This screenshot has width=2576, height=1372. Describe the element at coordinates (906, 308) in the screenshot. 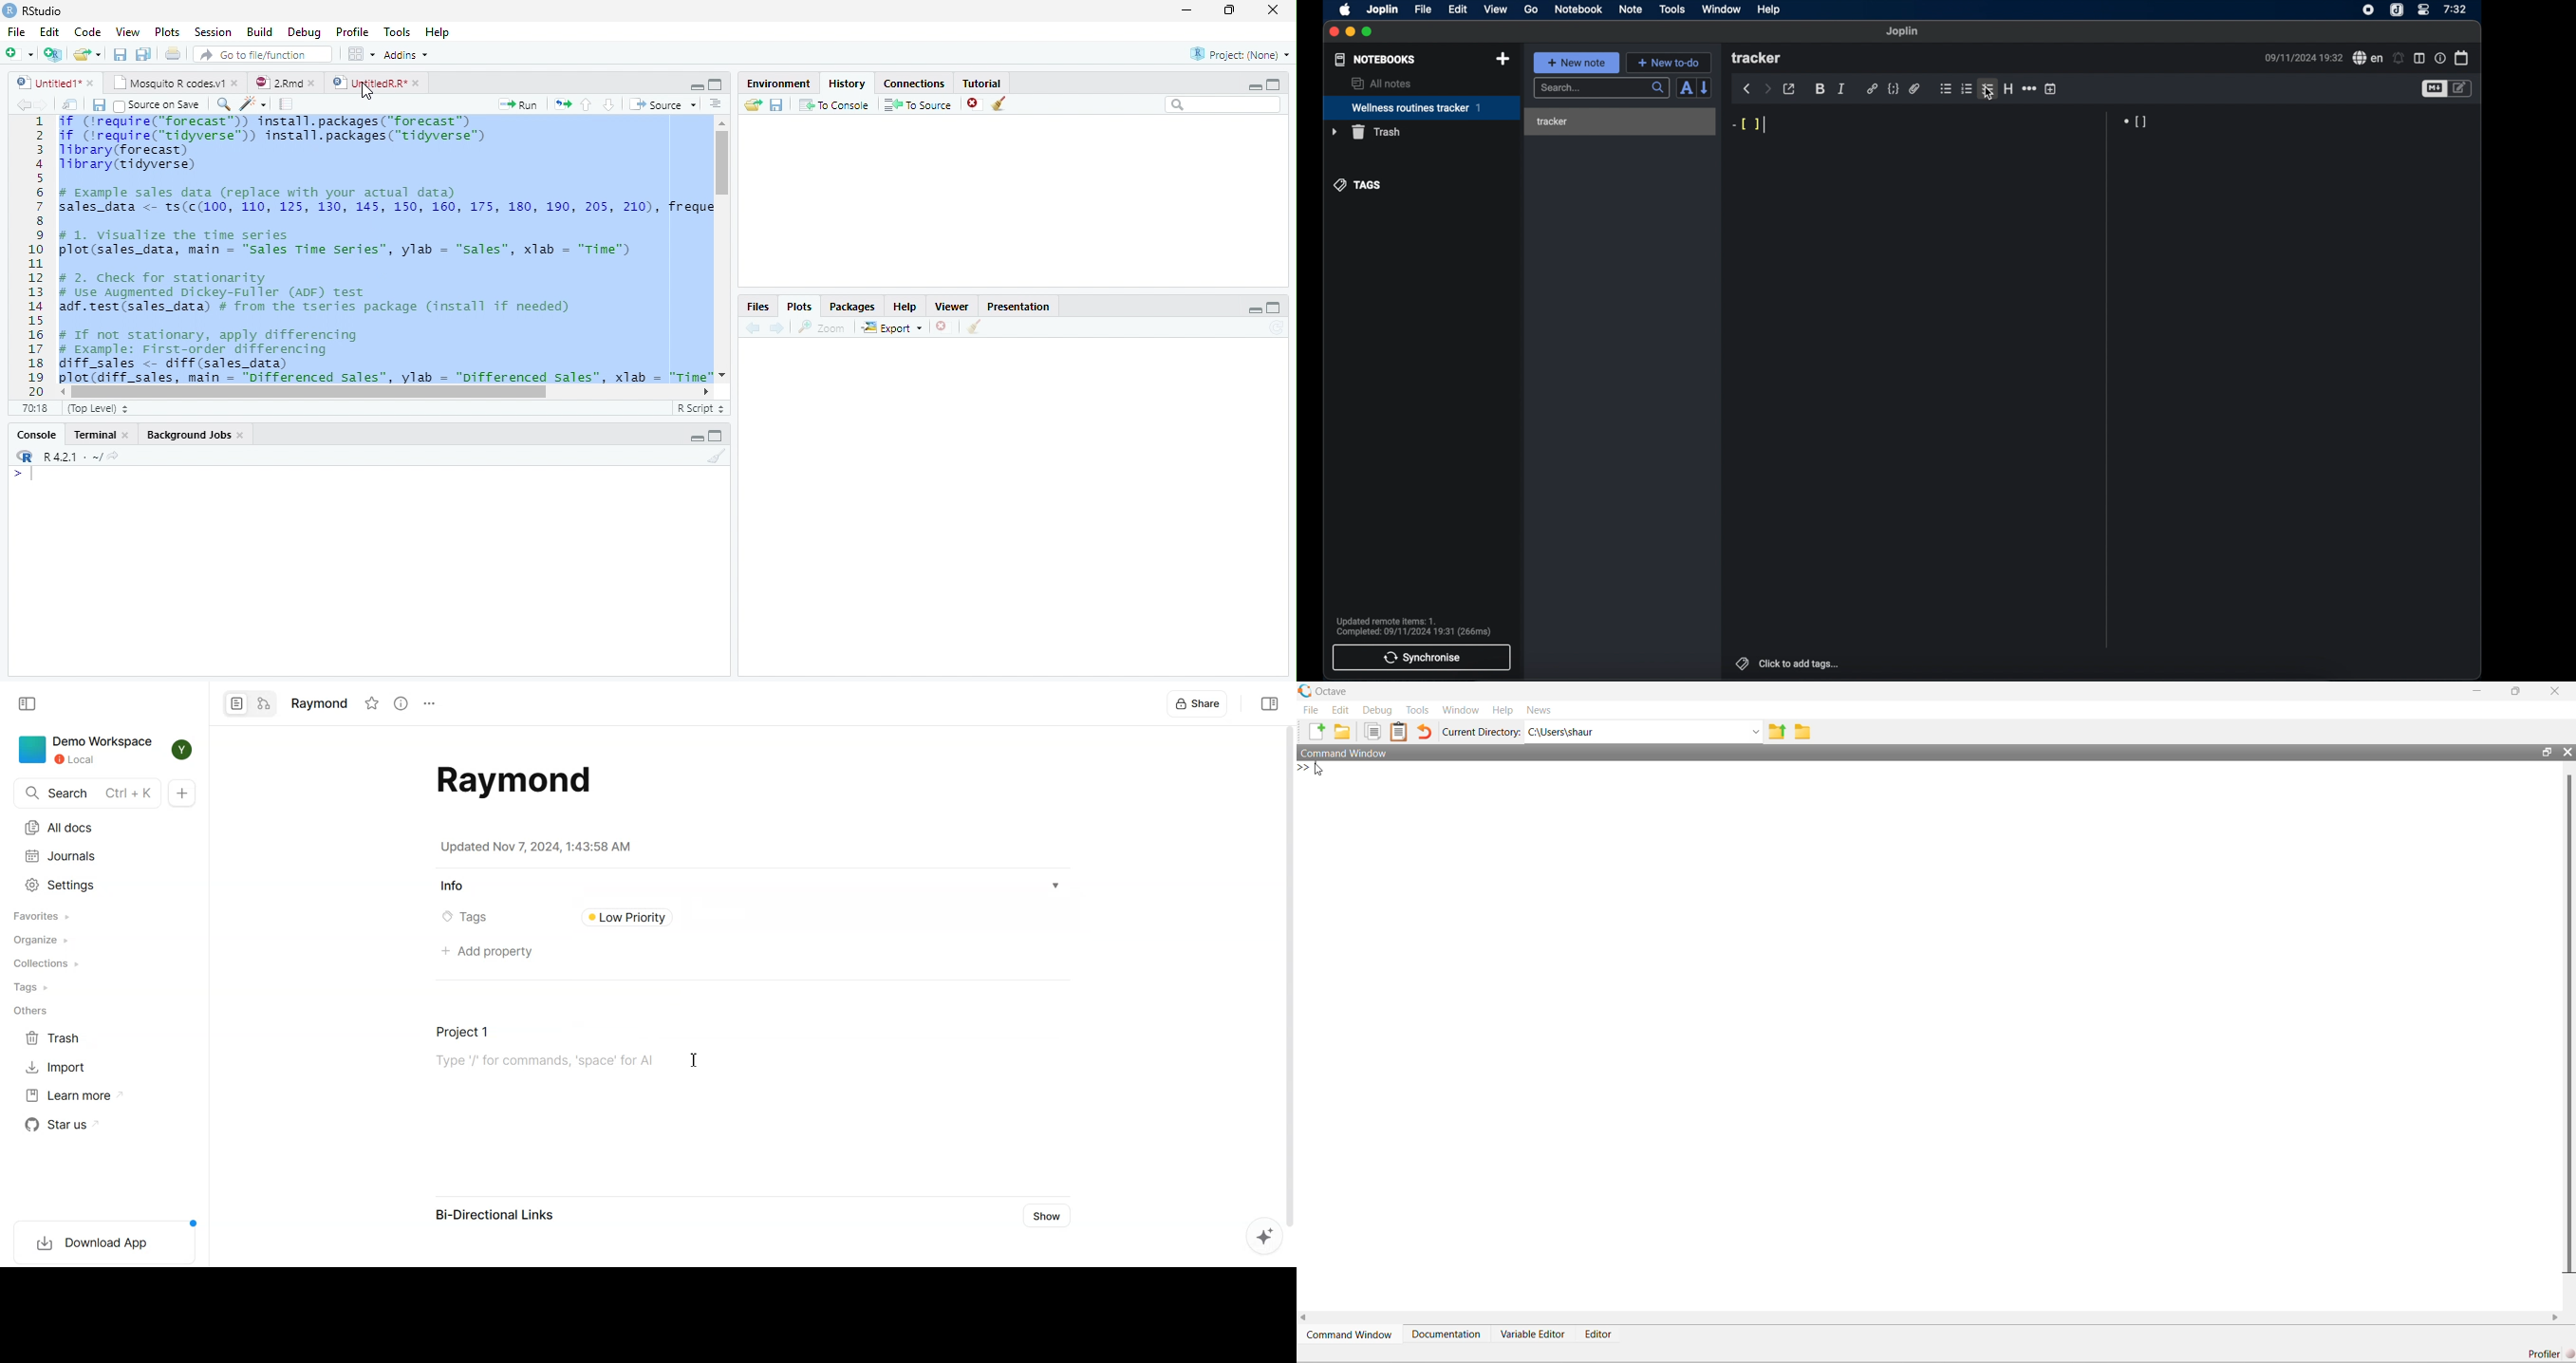

I see `Help` at that location.